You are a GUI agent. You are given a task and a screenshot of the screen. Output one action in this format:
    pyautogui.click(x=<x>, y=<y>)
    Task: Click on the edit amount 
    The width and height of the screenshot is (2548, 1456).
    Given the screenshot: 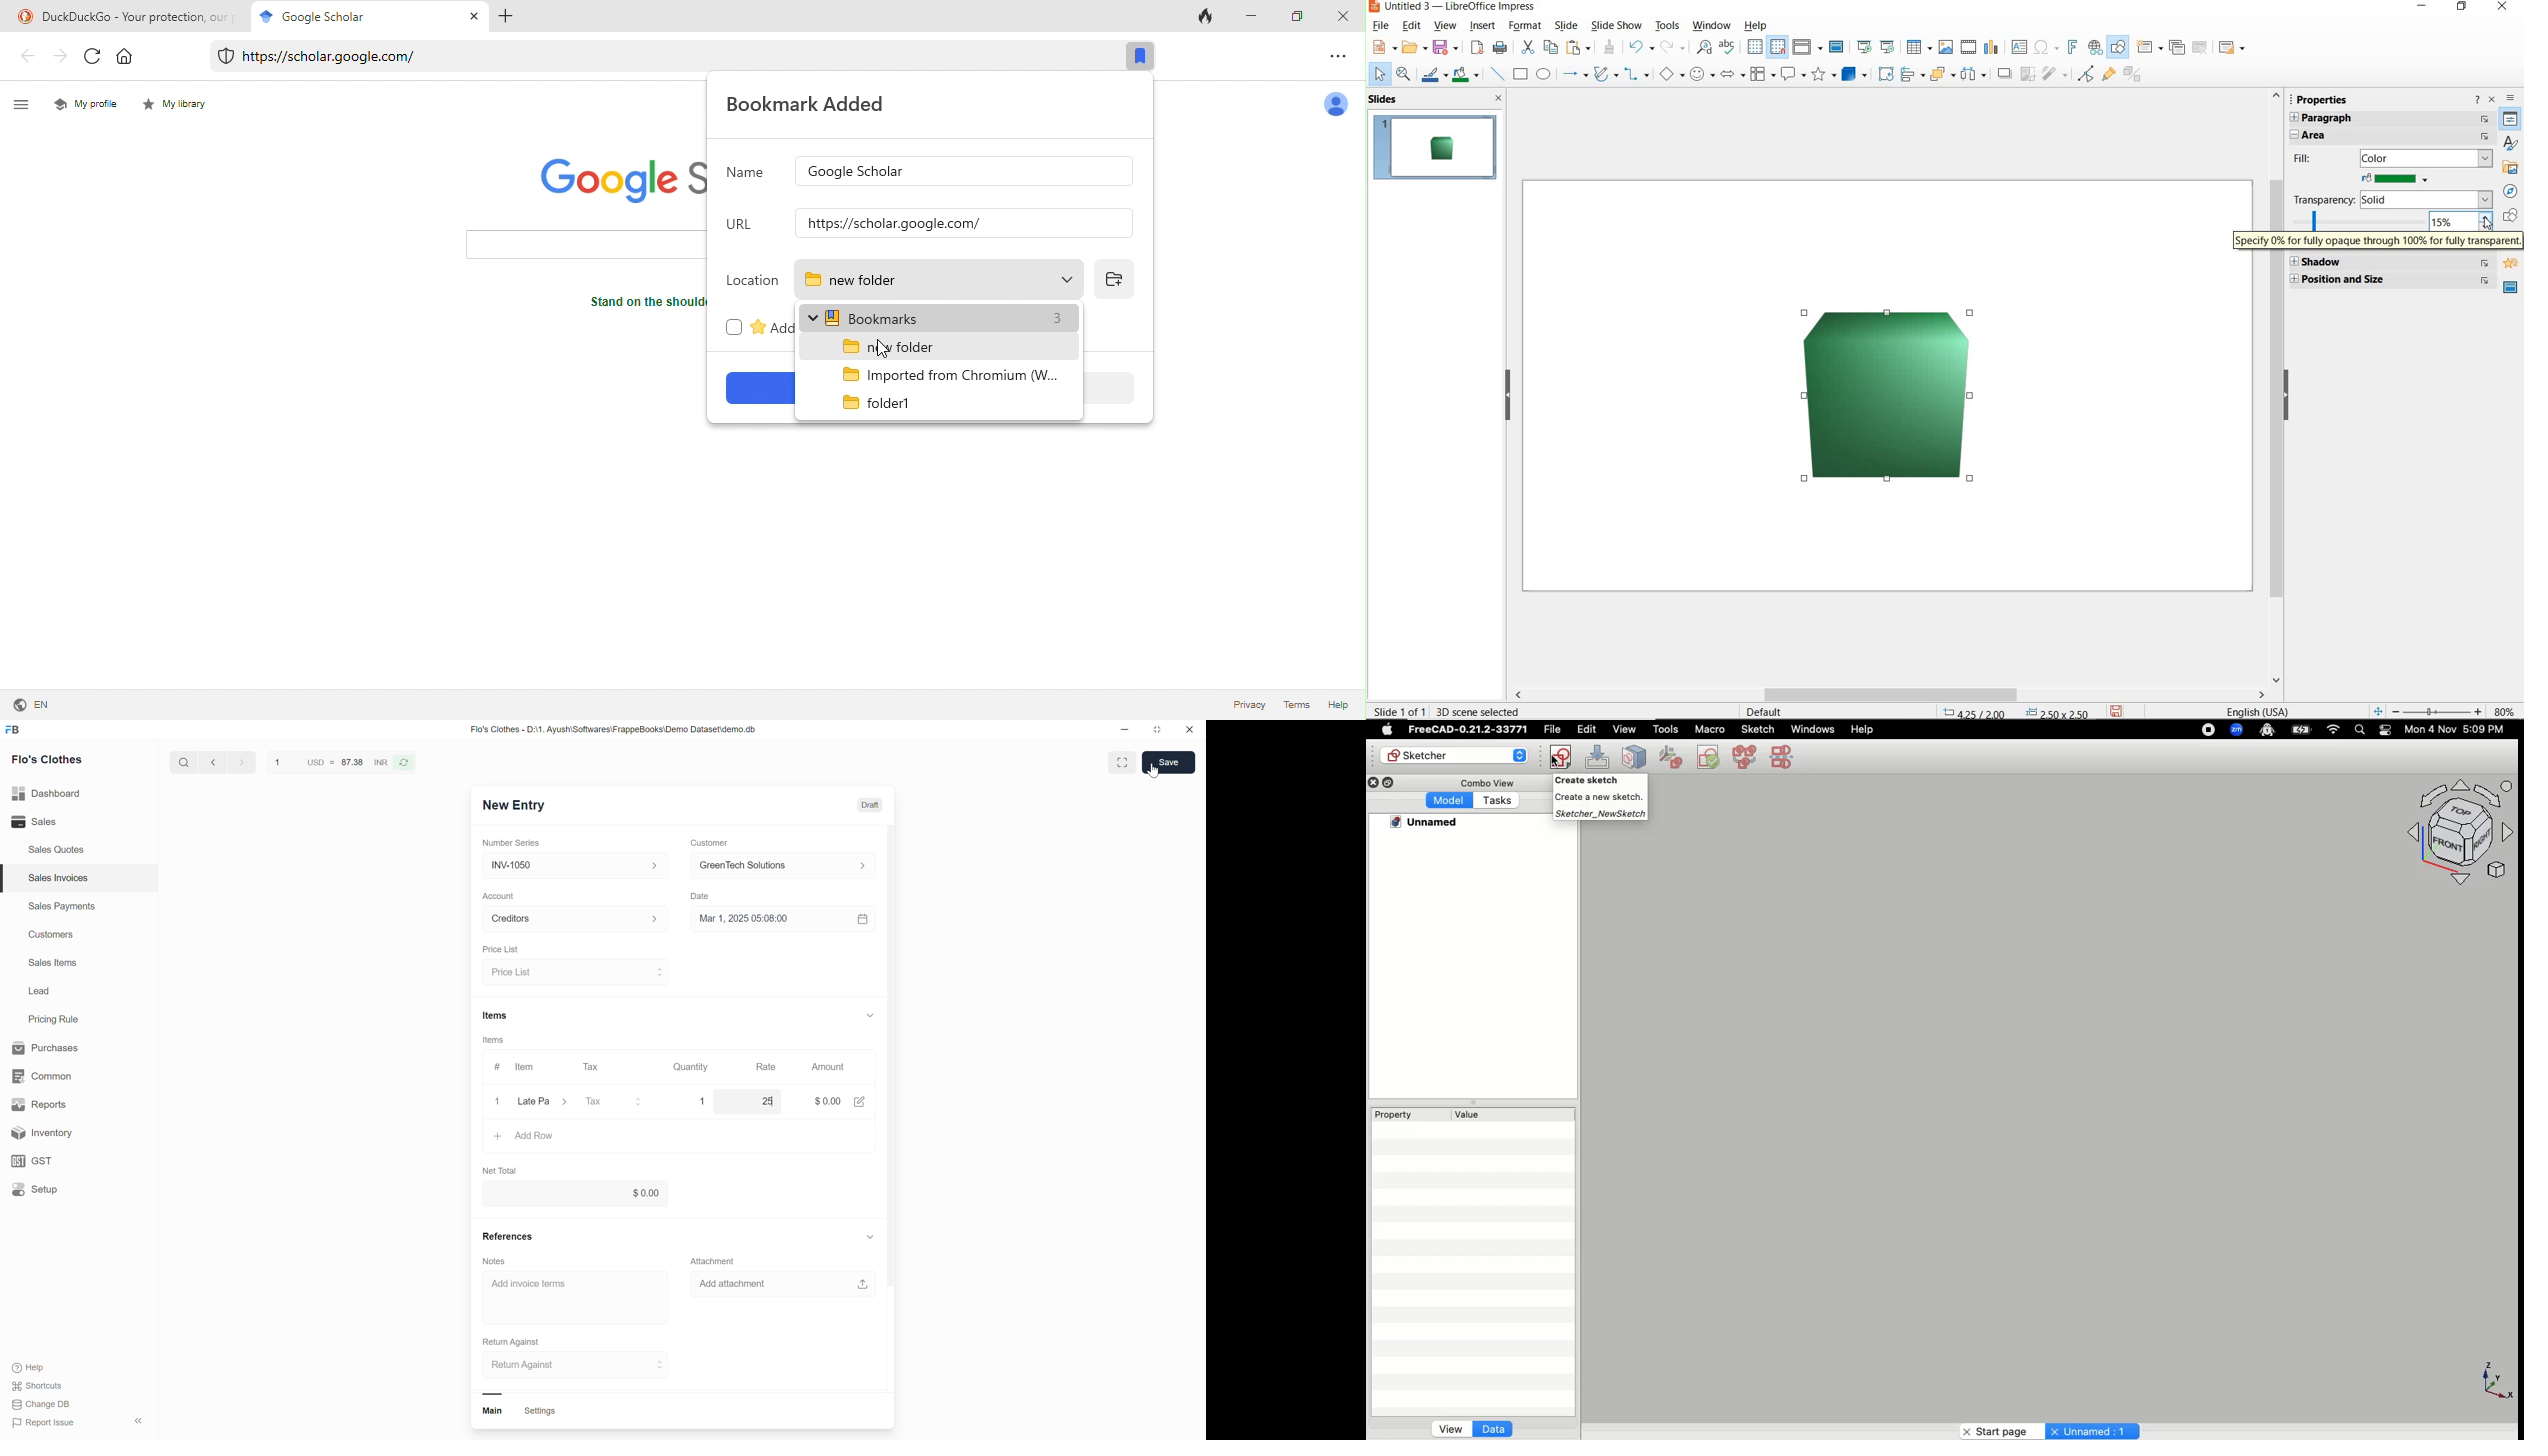 What is the action you would take?
    pyautogui.click(x=862, y=1102)
    